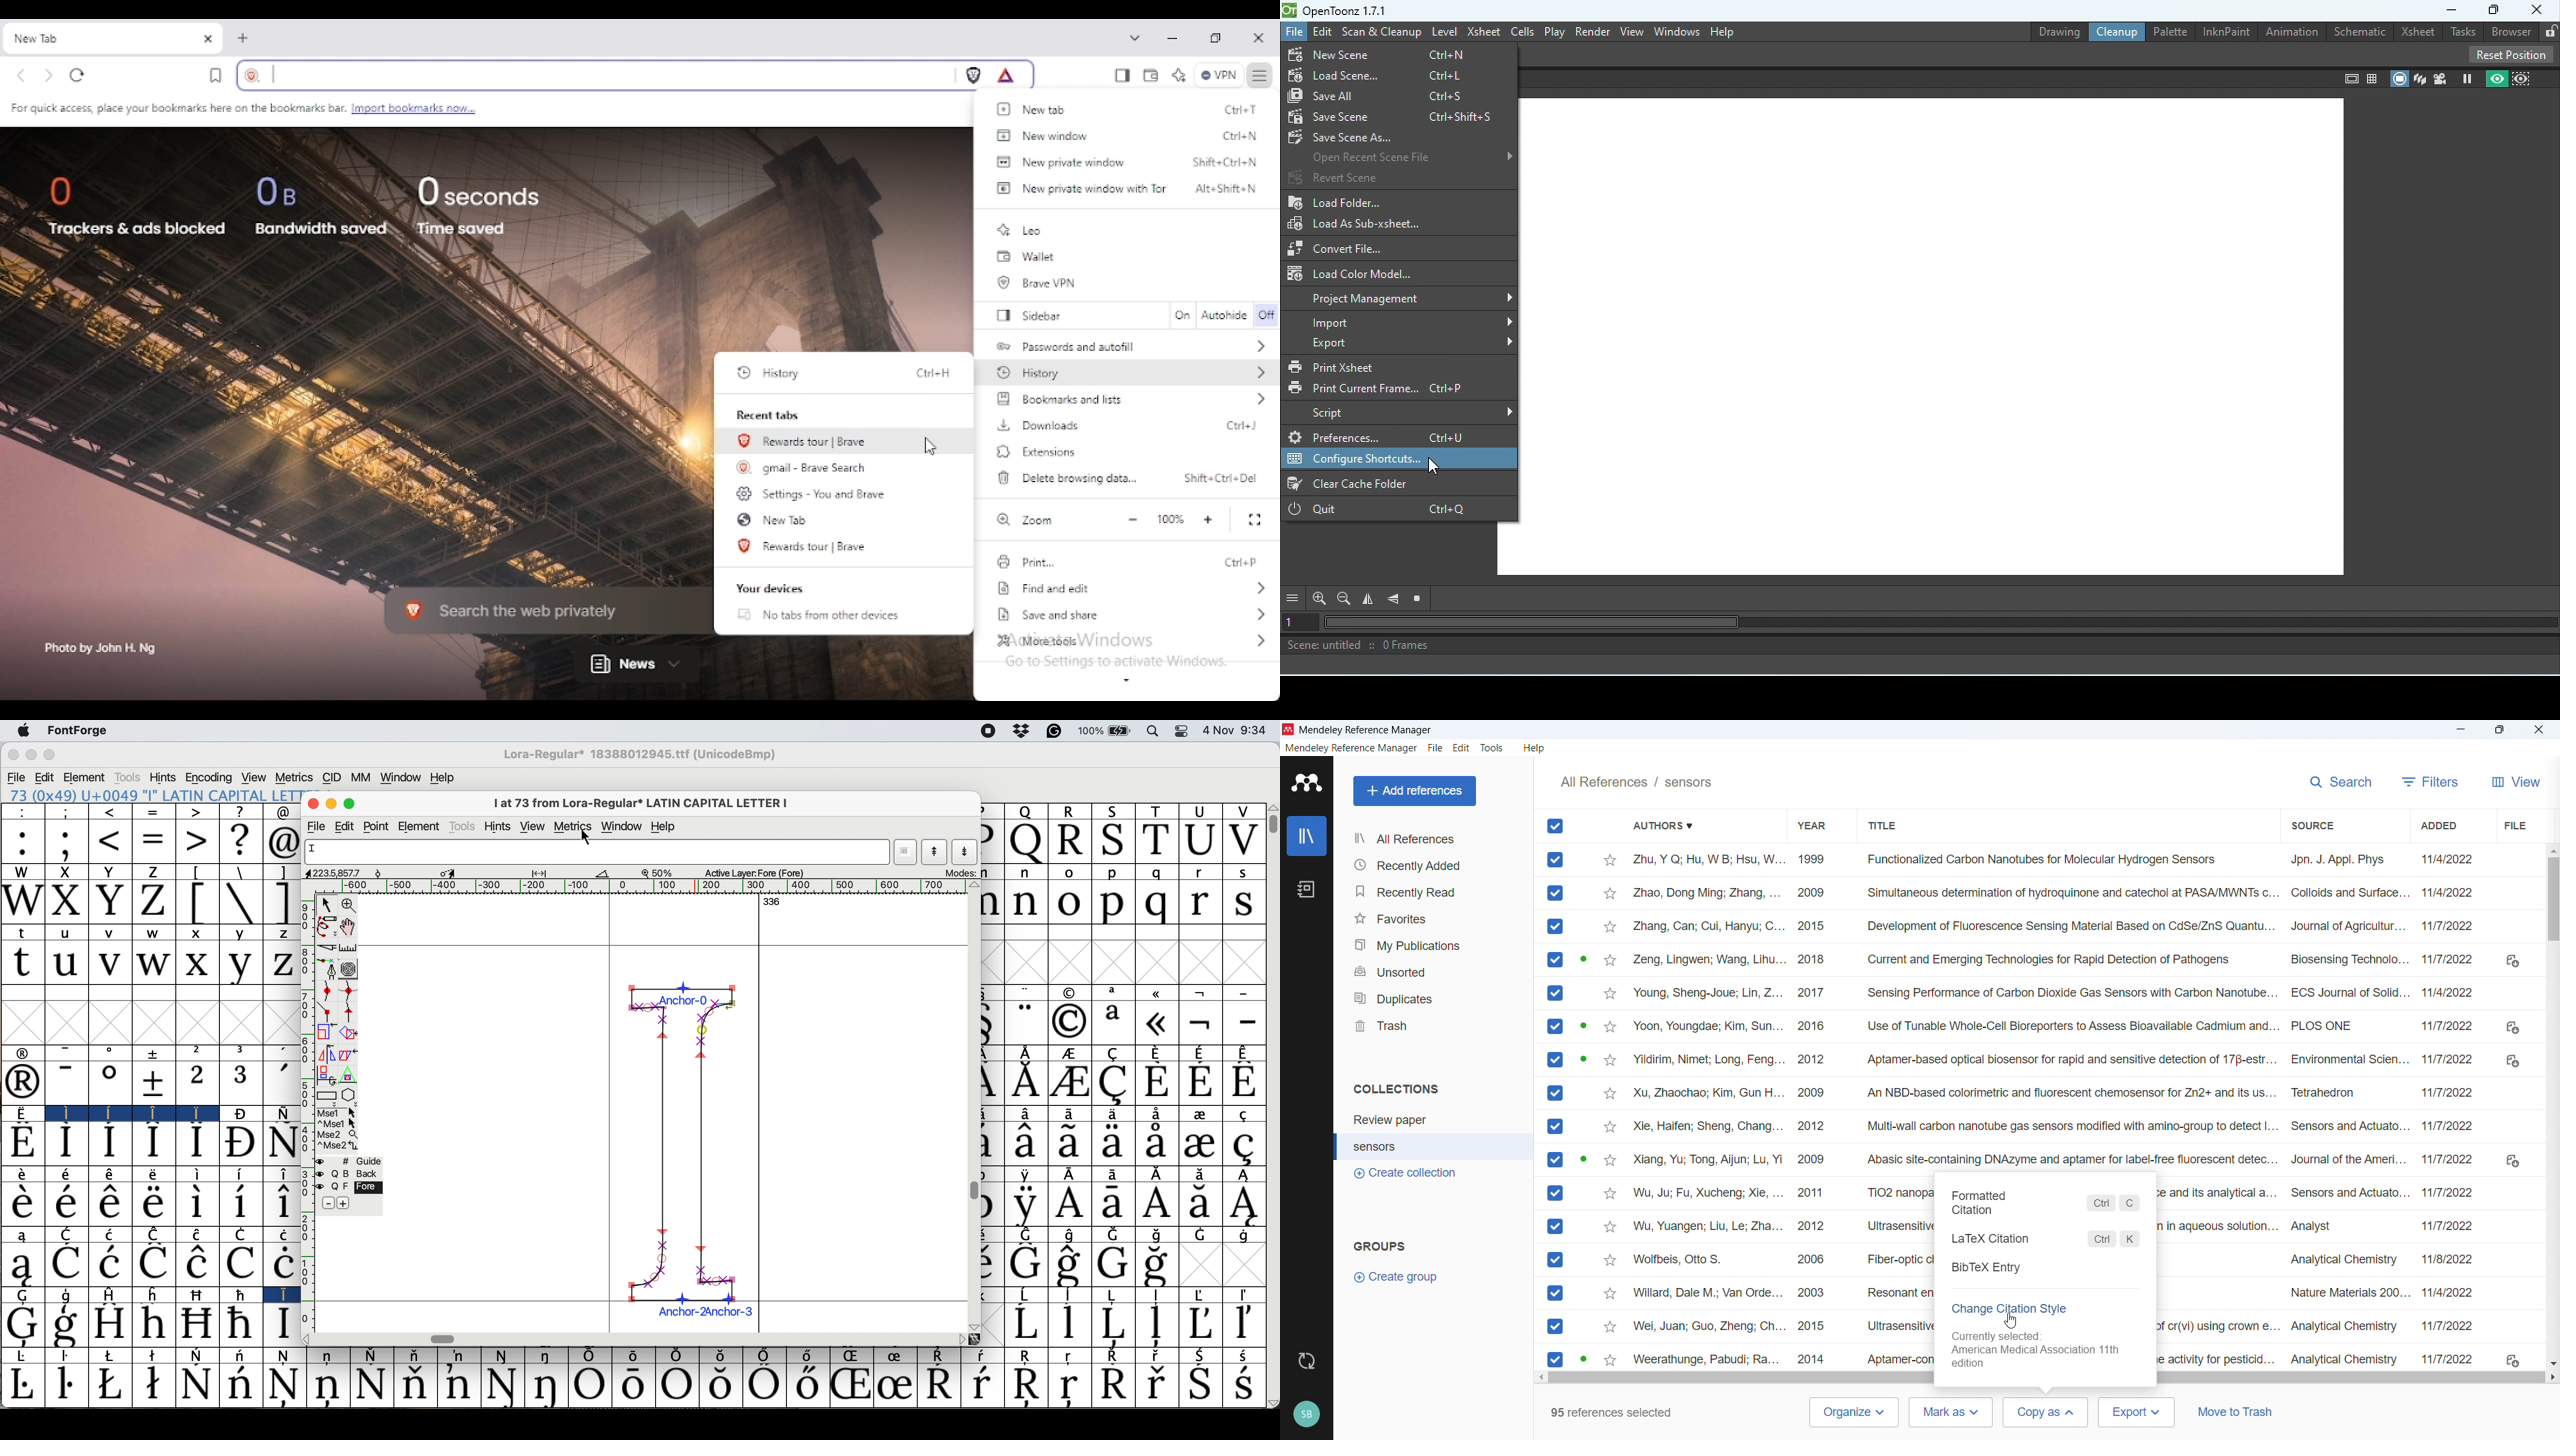 Image resolution: width=2576 pixels, height=1456 pixels. I want to click on Symbol, so click(110, 1144).